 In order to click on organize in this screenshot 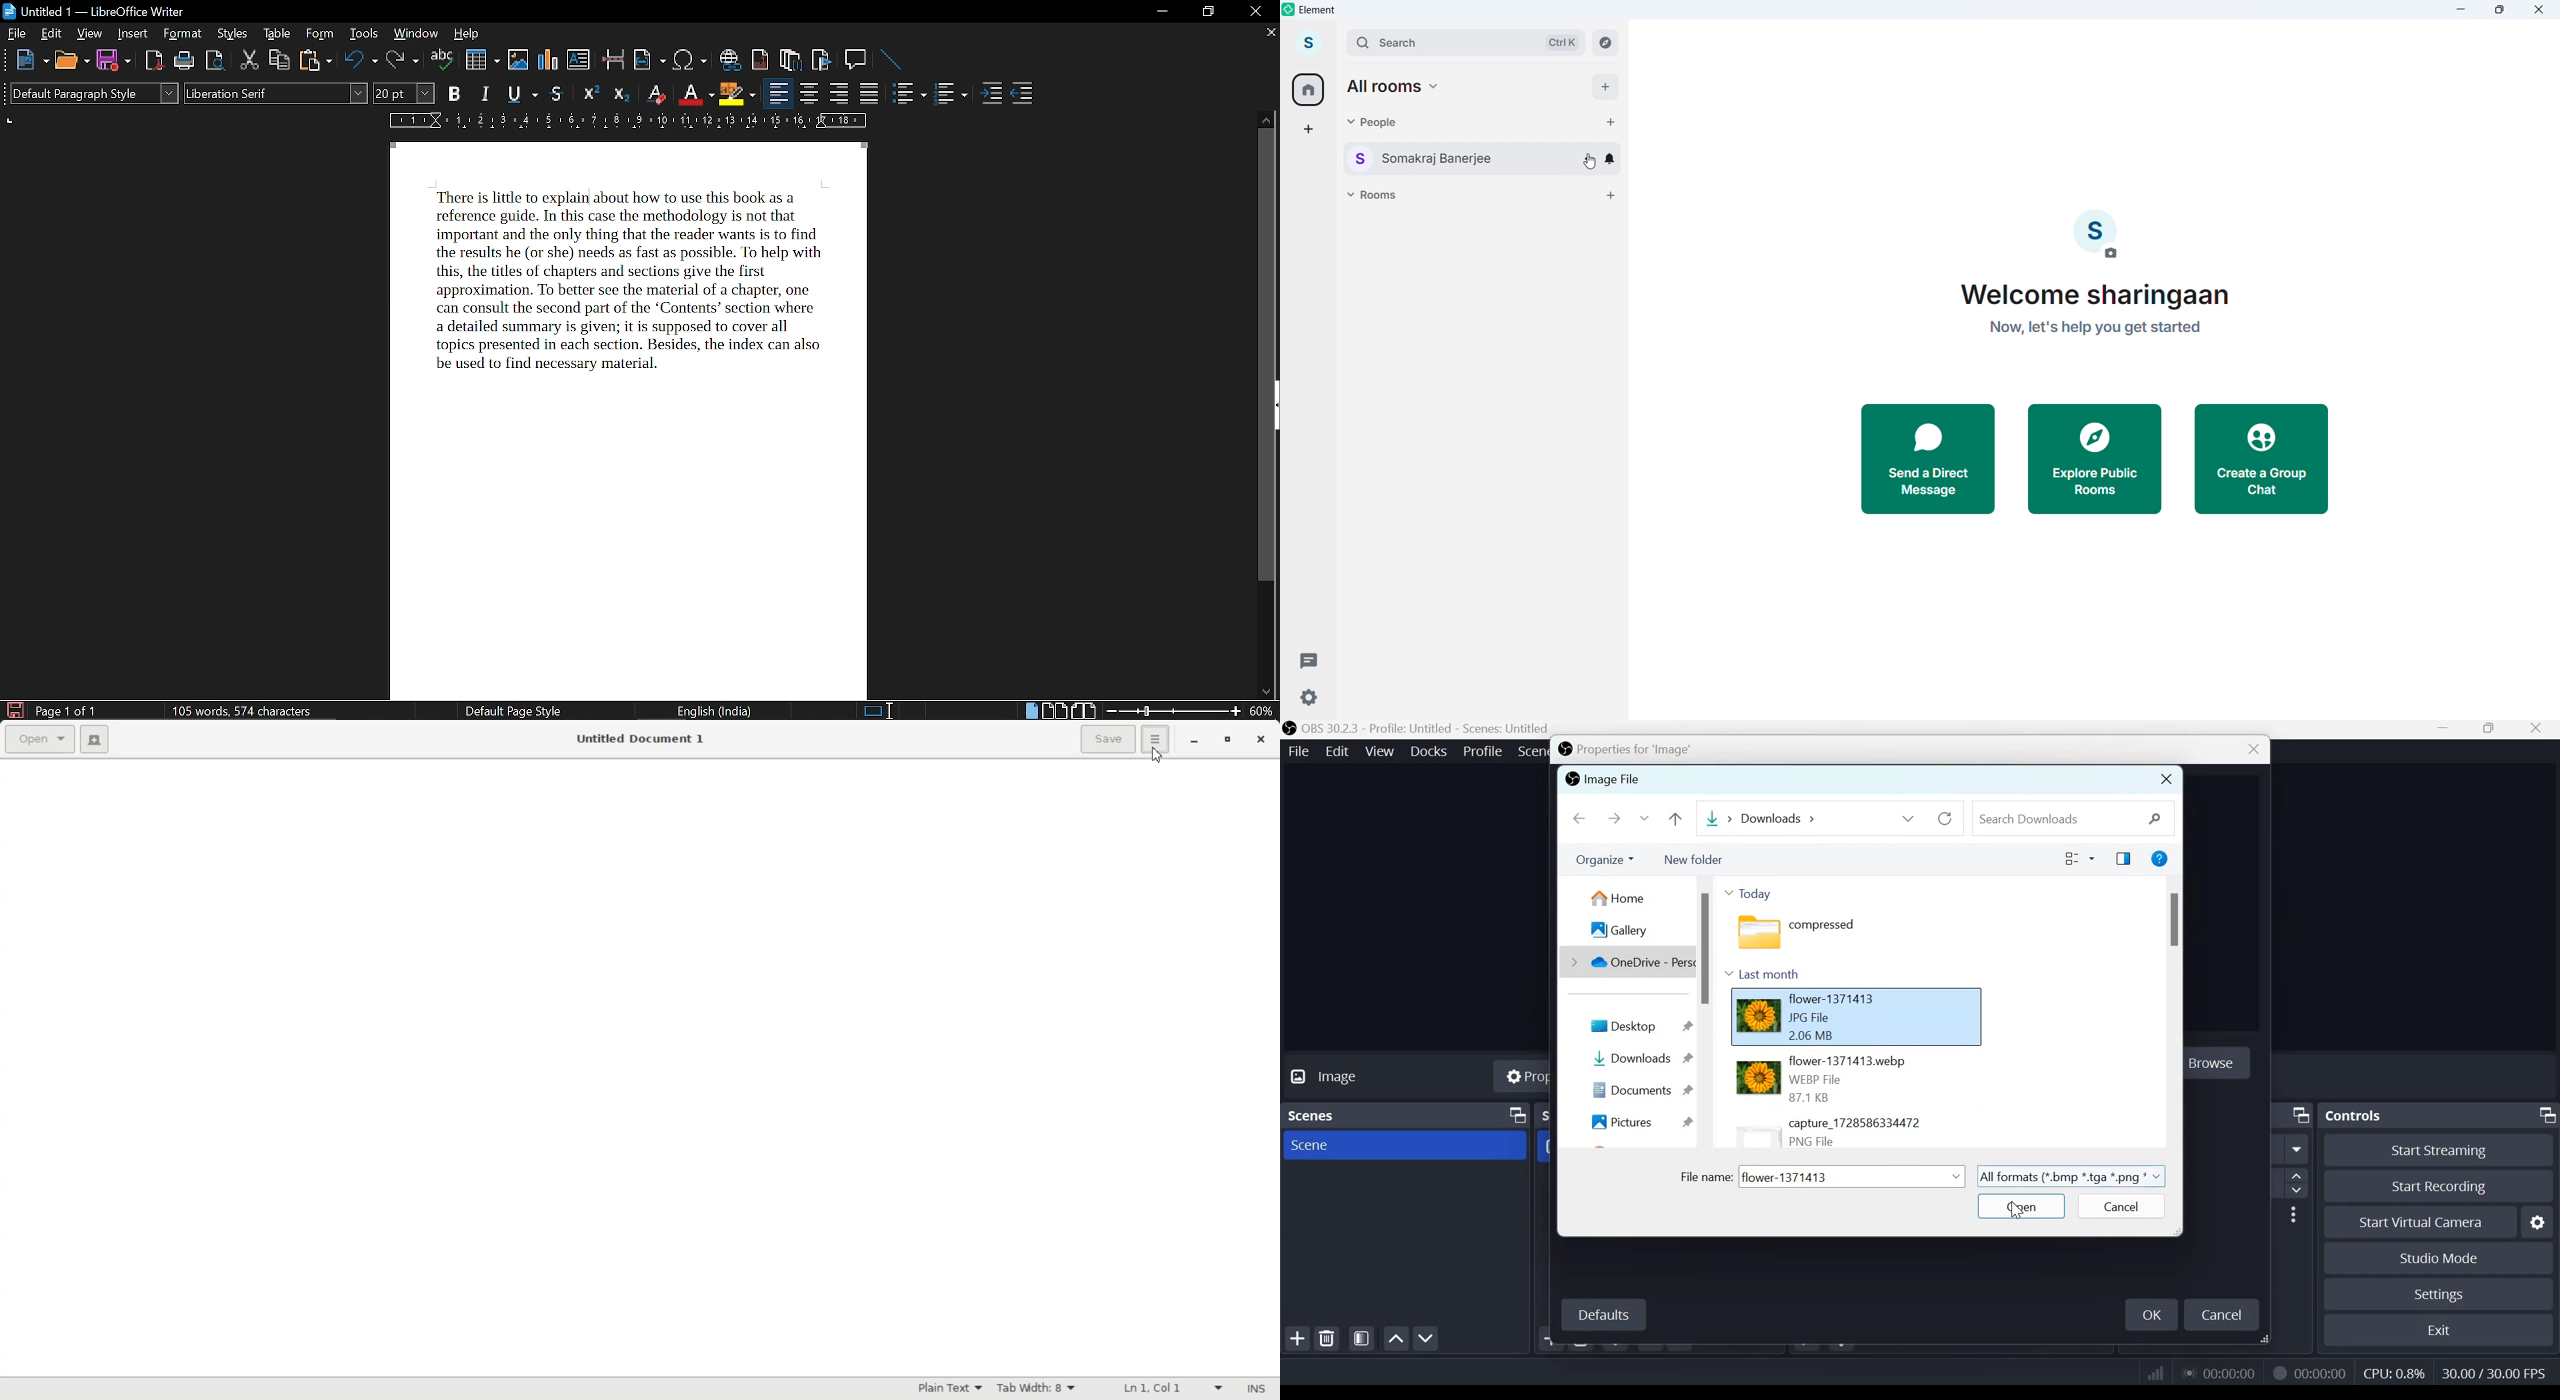, I will do `click(1603, 857)`.